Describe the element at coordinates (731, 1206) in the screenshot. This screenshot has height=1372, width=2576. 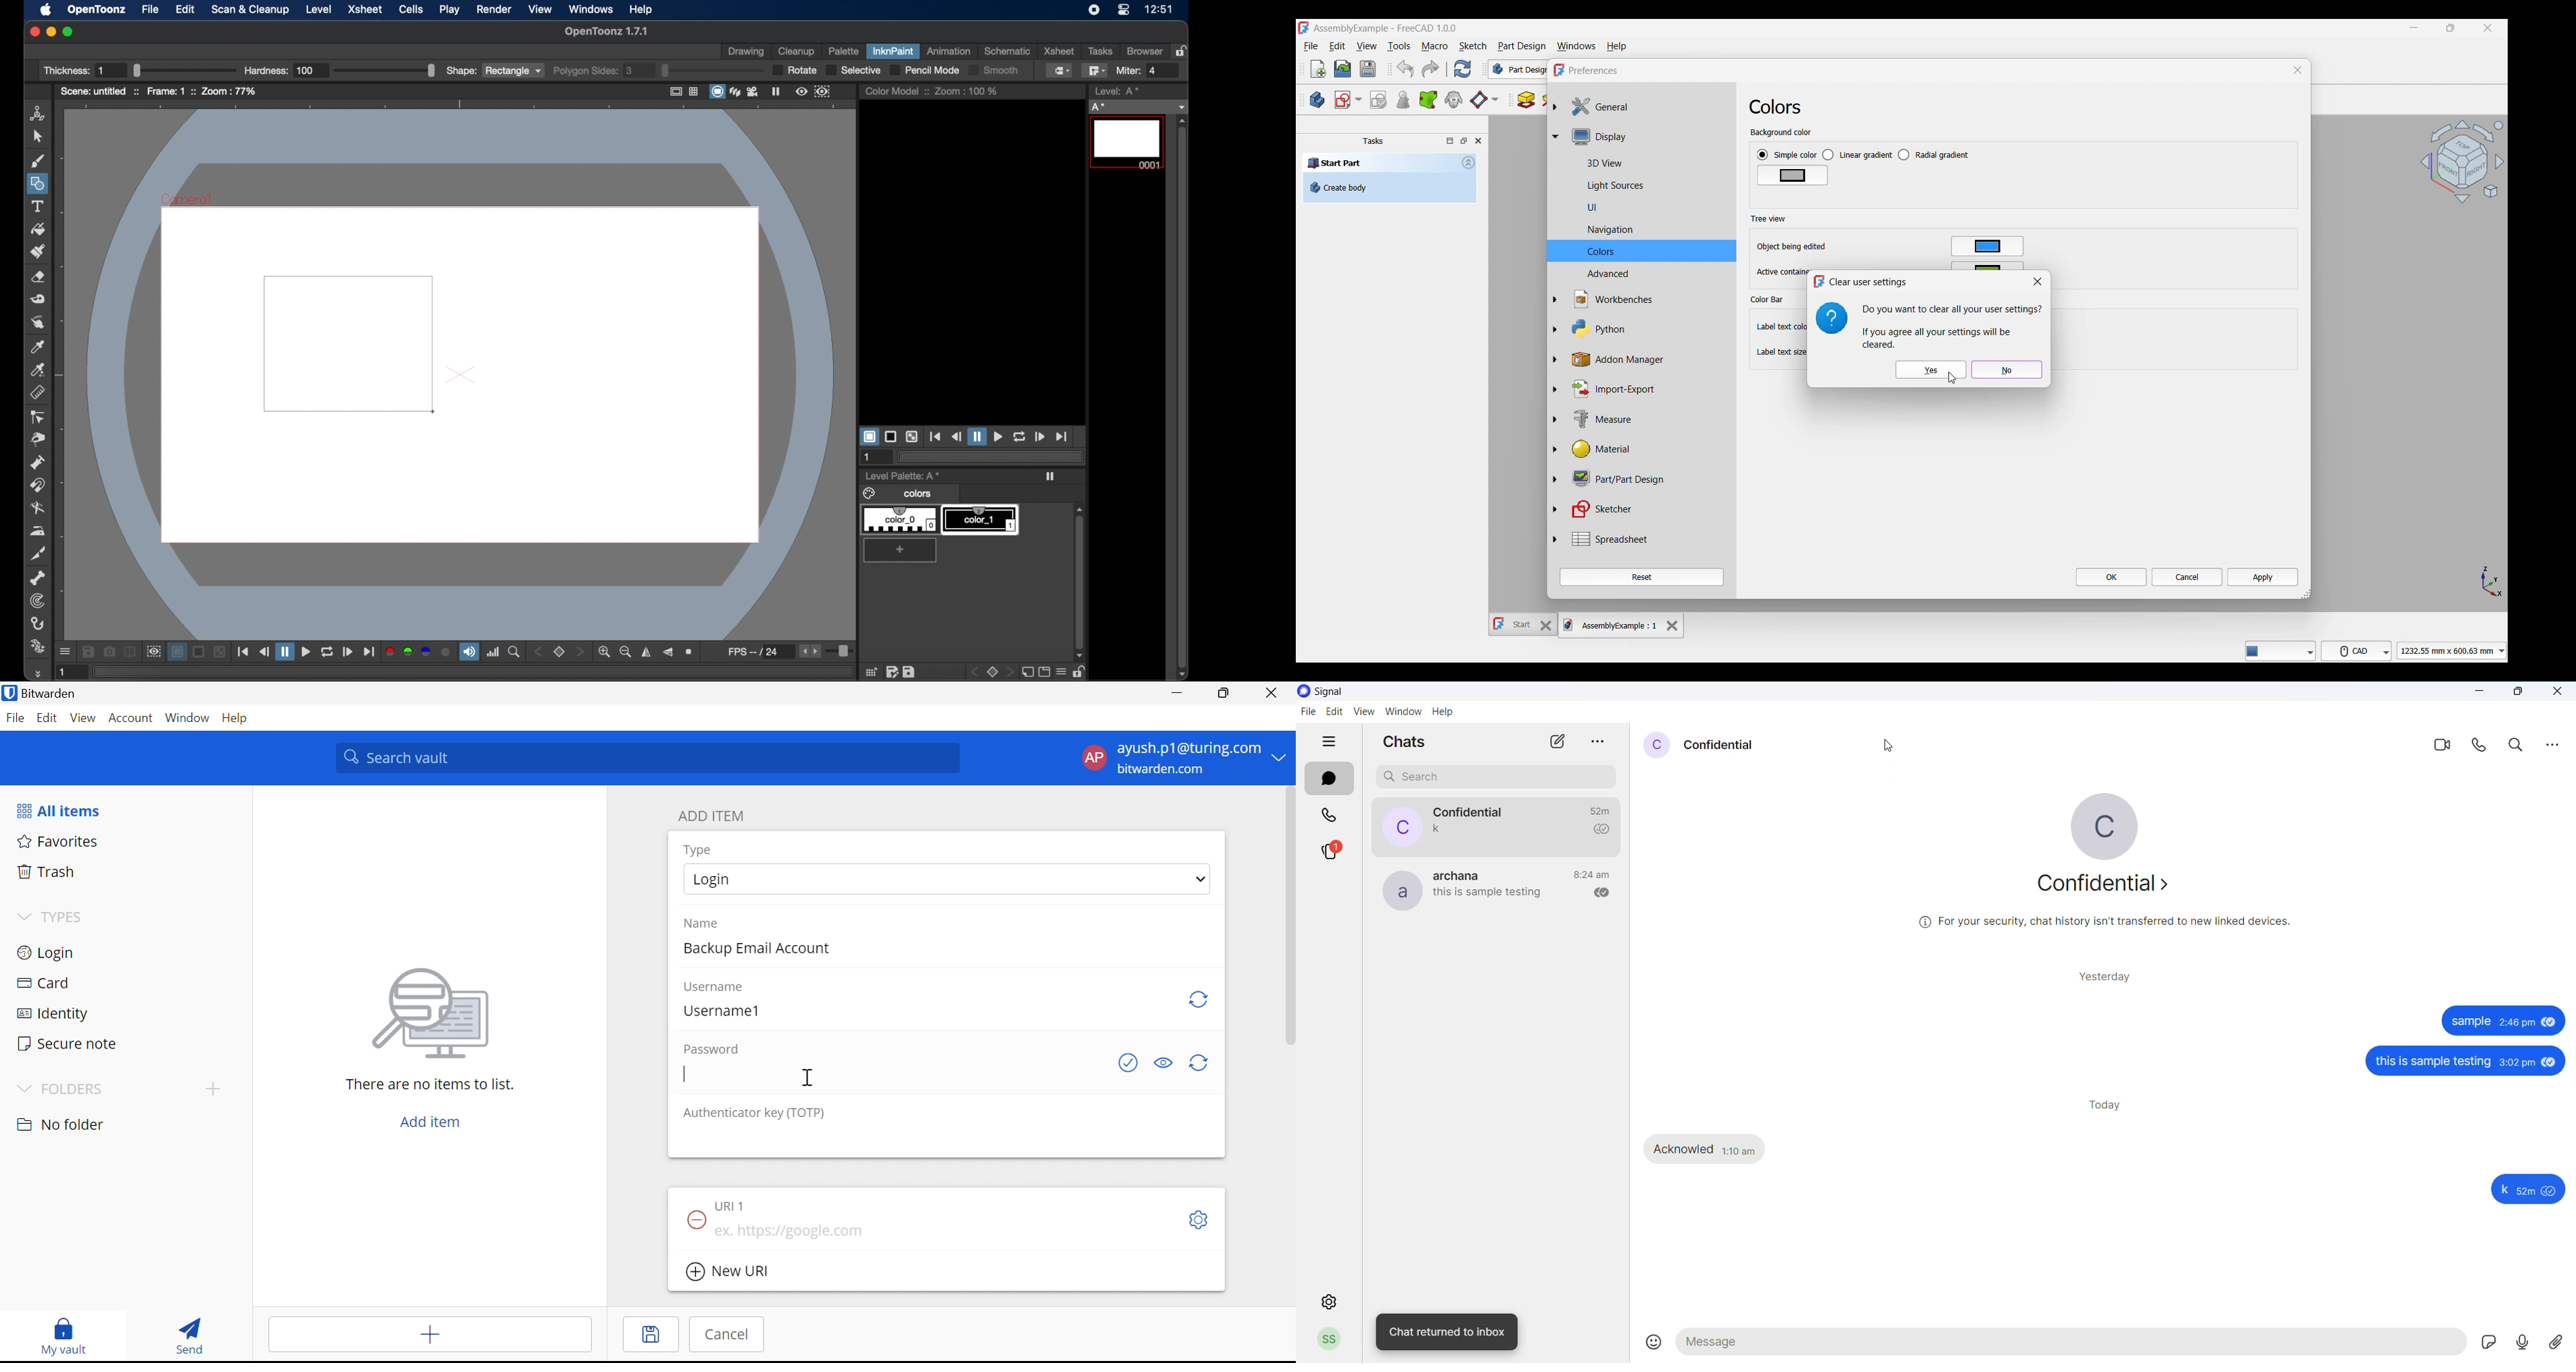
I see `URL 1` at that location.